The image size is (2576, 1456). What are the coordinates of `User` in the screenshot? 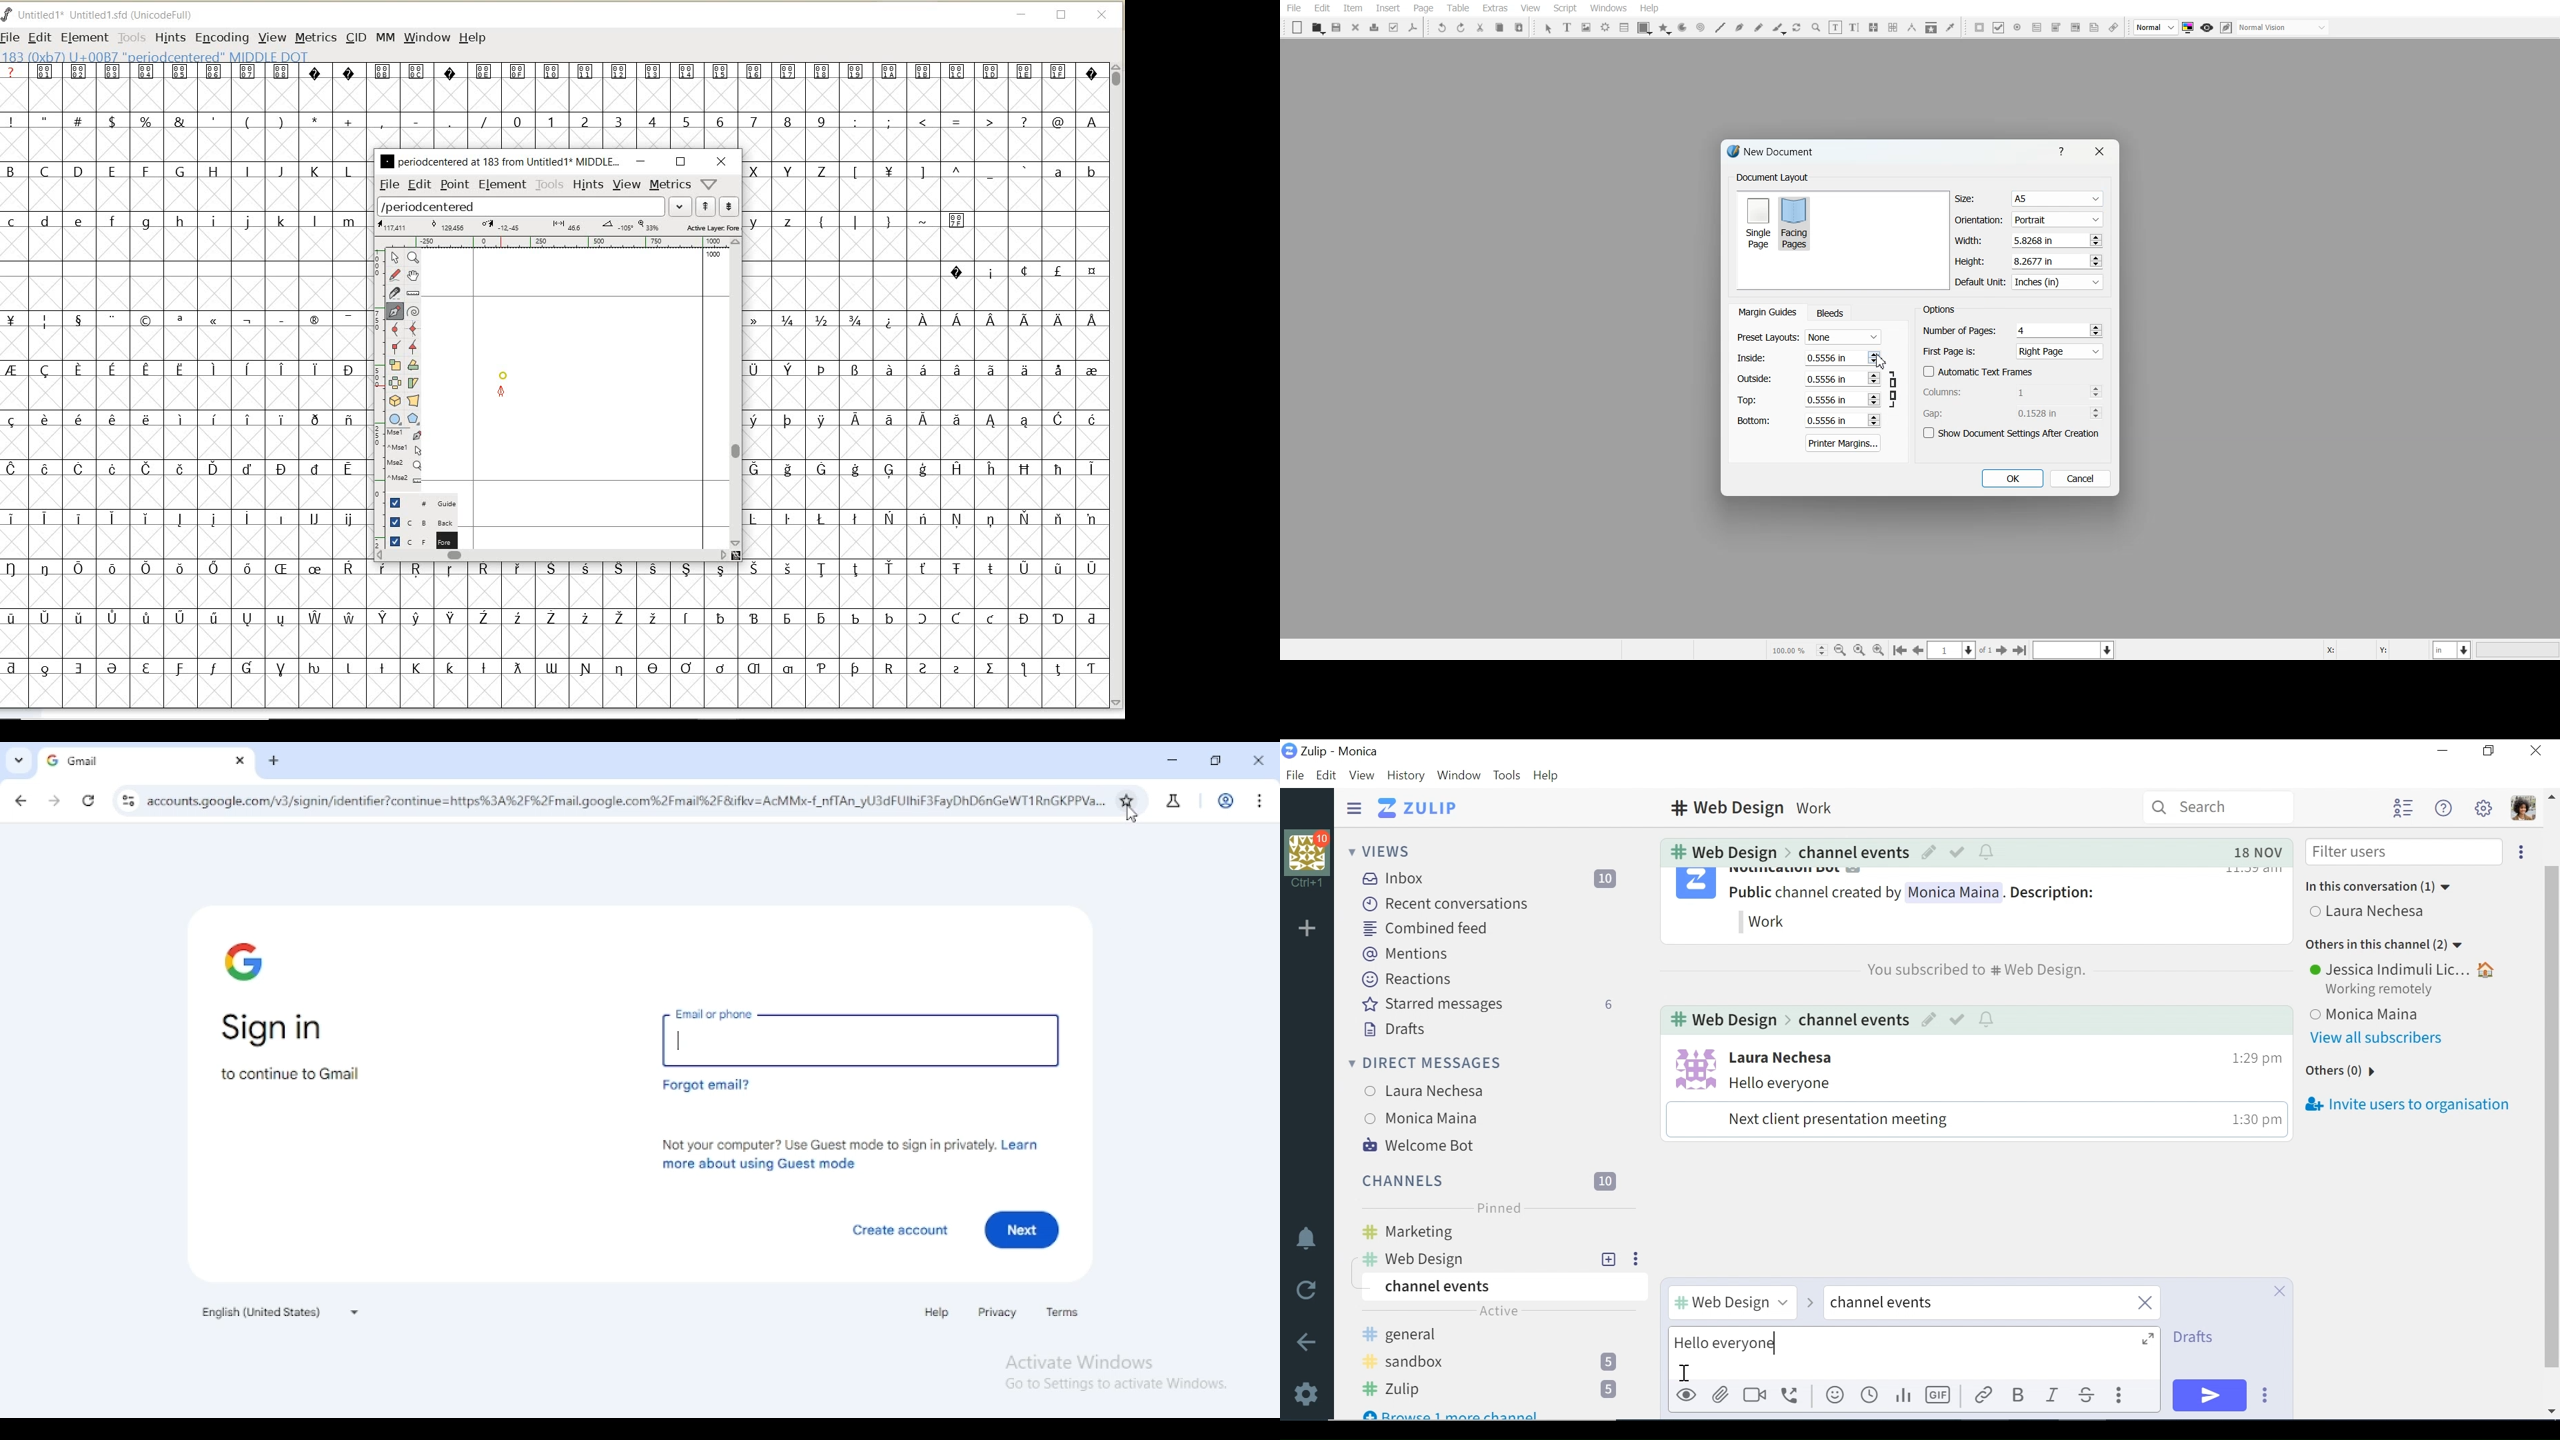 It's located at (2409, 1011).